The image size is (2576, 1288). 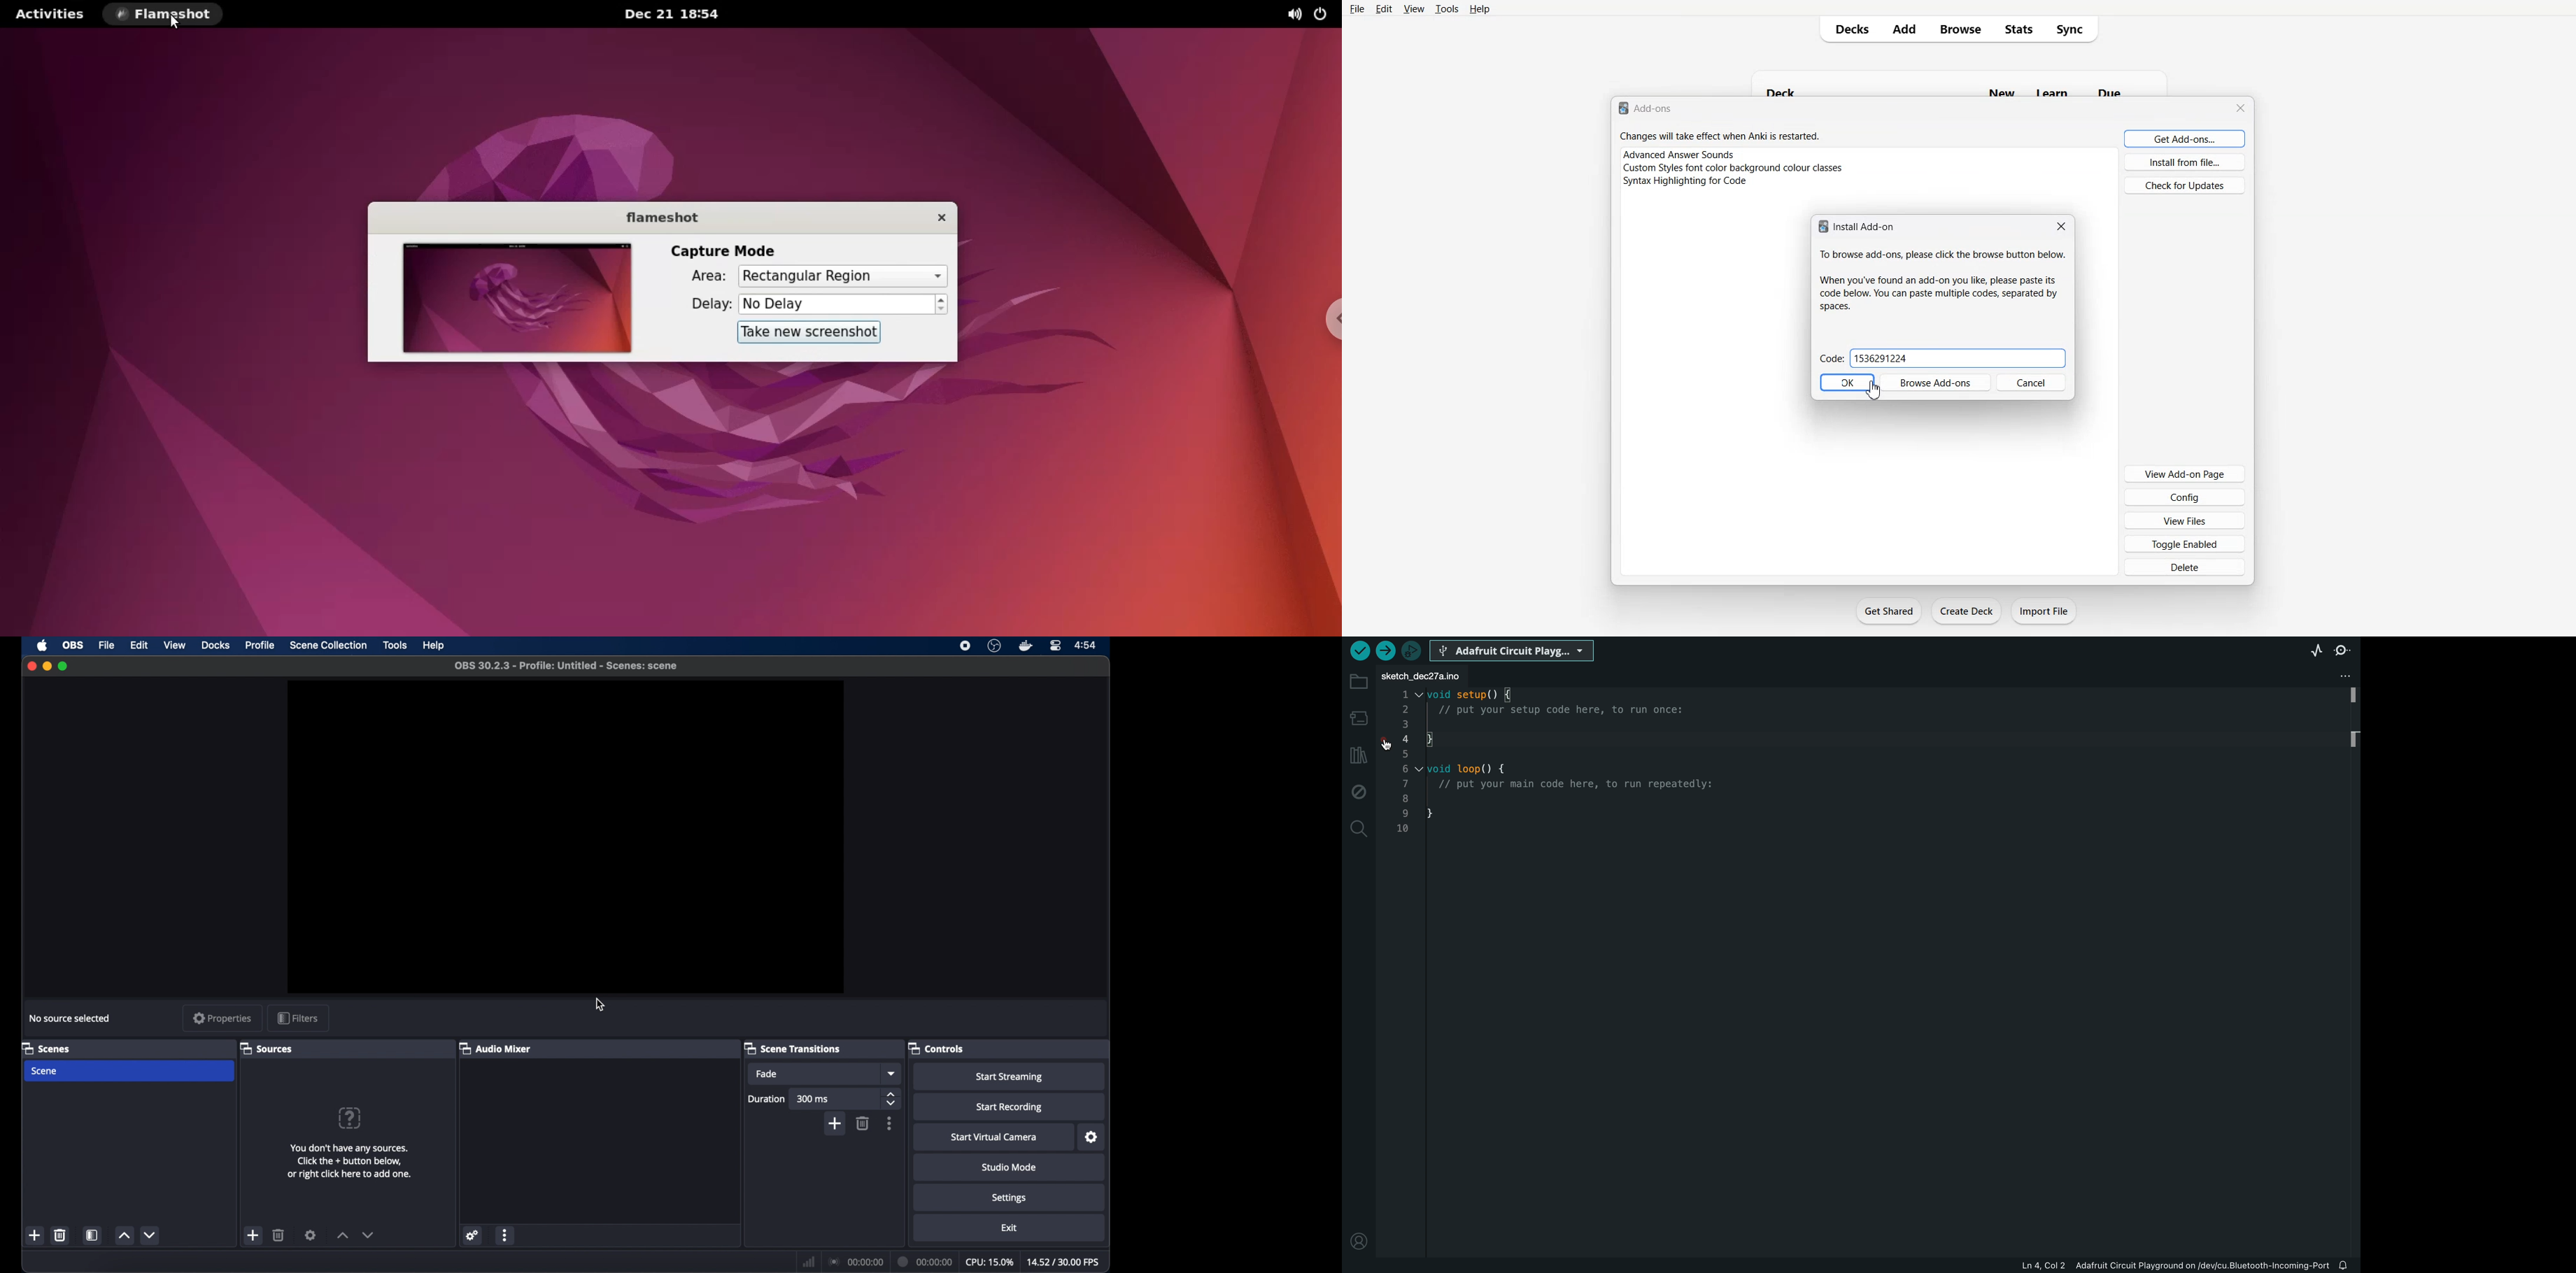 I want to click on start virtual camera, so click(x=996, y=1136).